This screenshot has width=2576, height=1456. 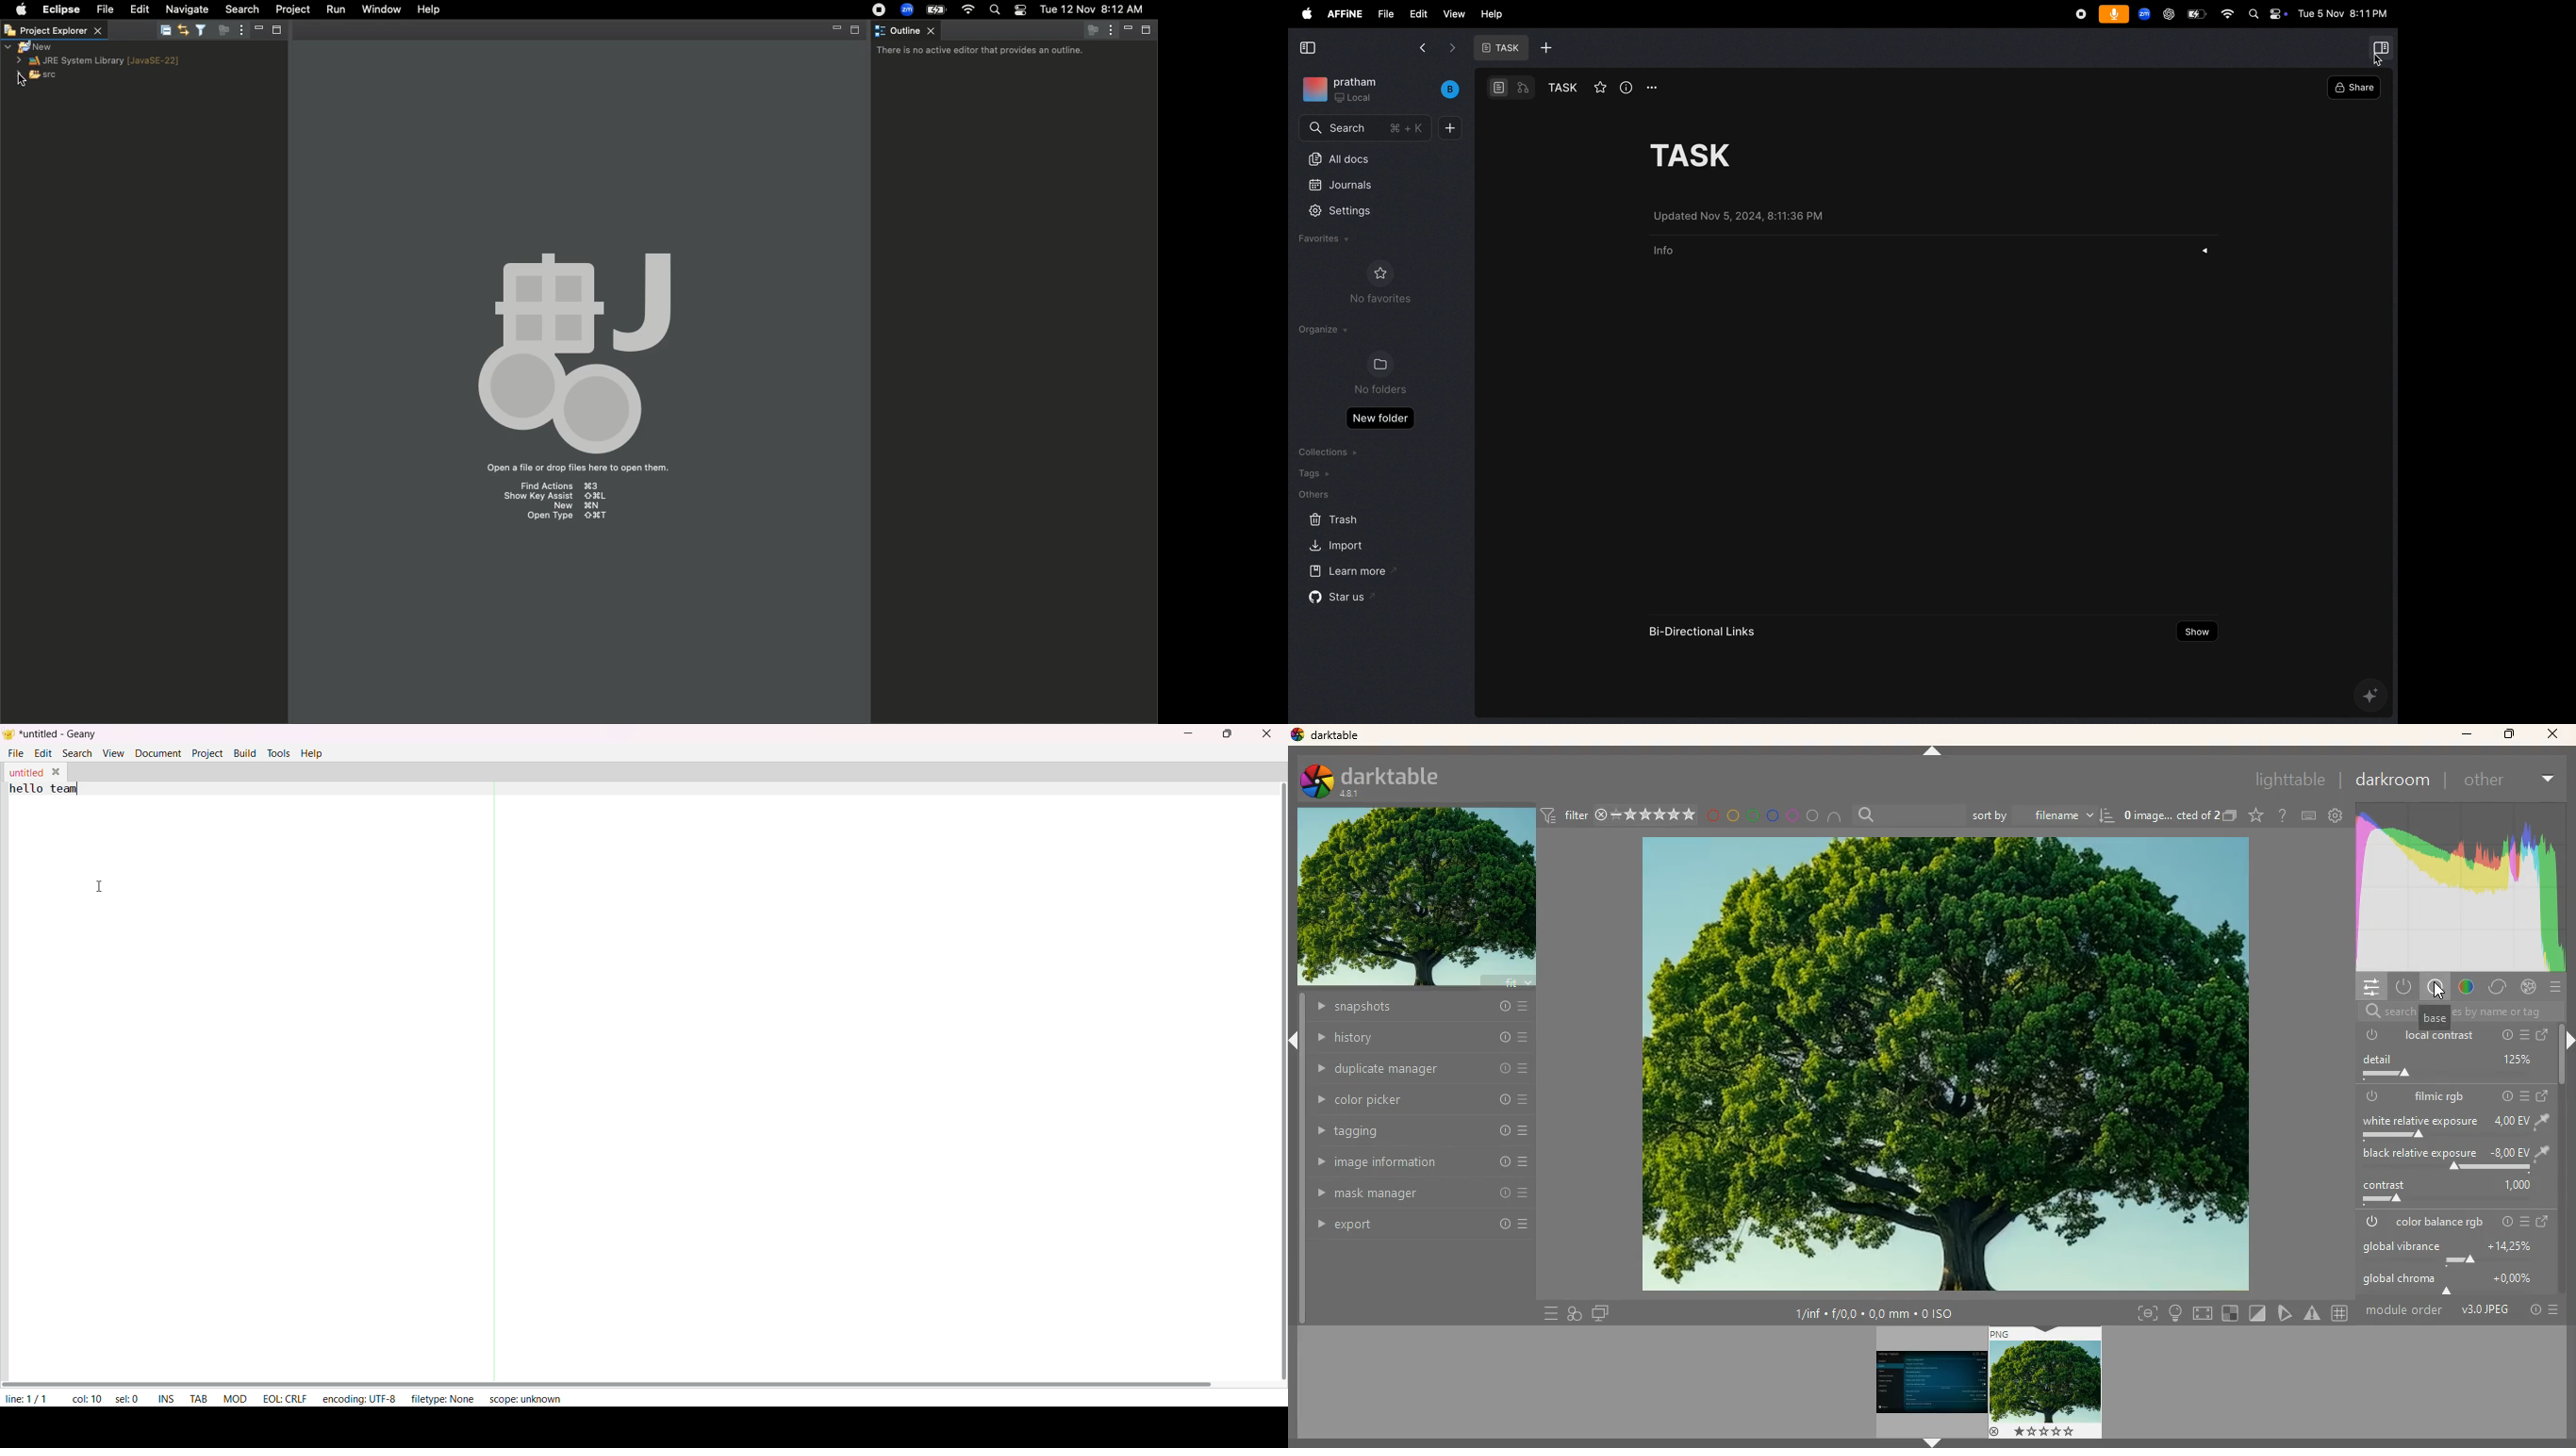 I want to click on screen, so click(x=1601, y=1312).